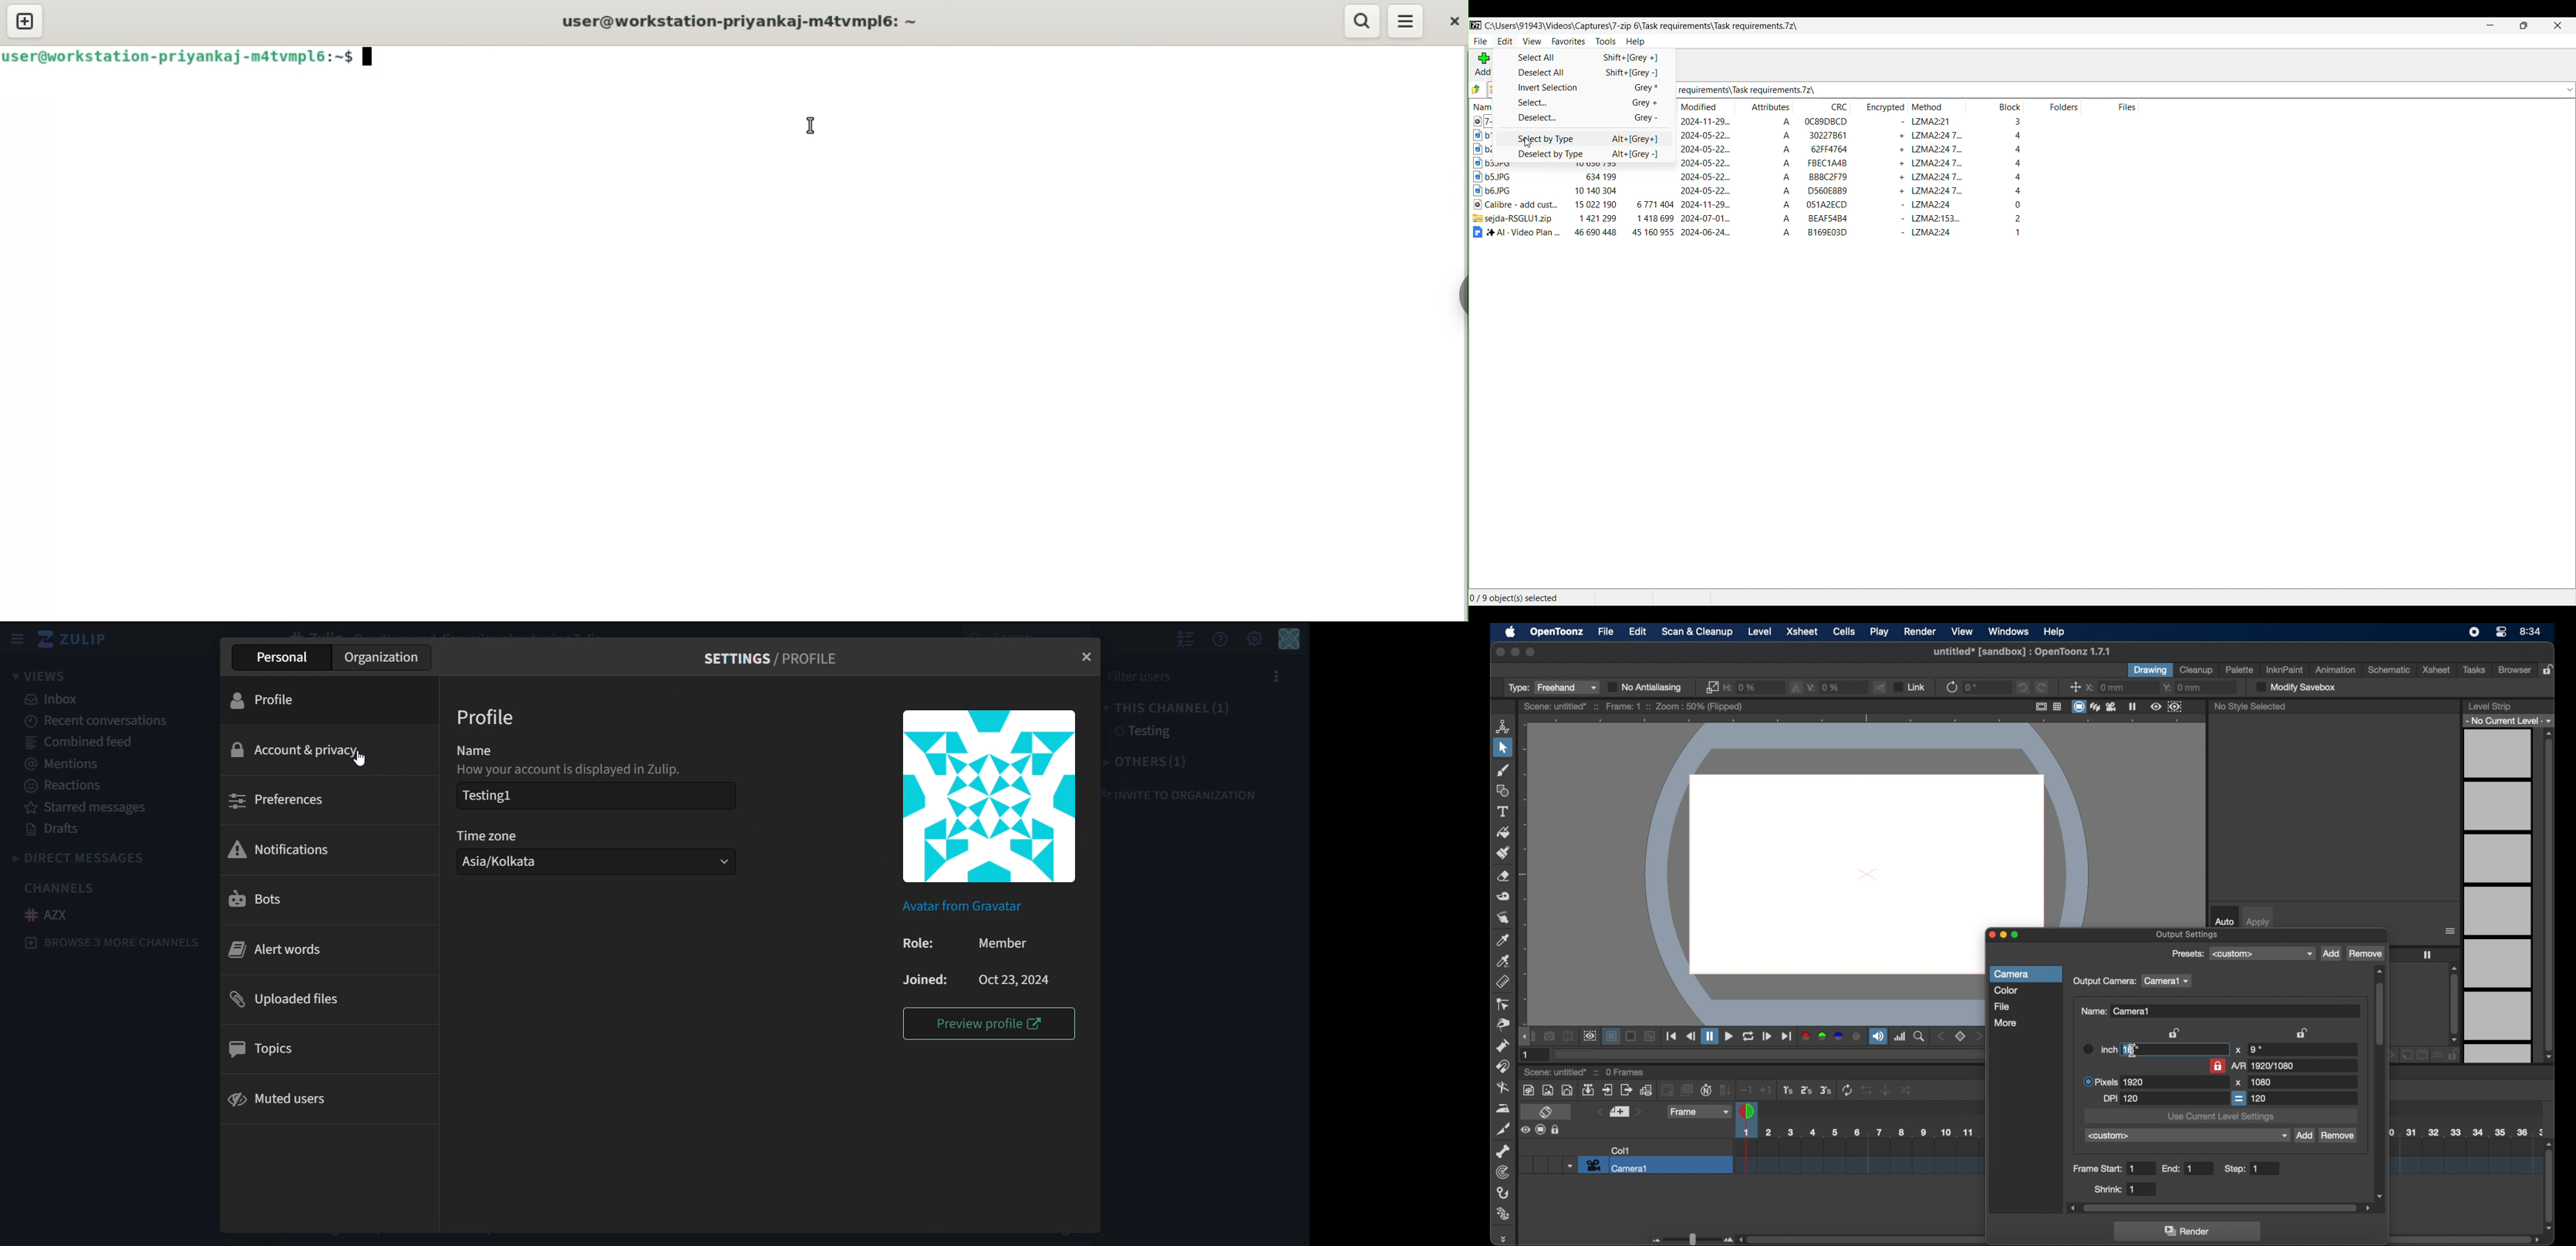 Image resolution: width=2576 pixels, height=1260 pixels. What do you see at coordinates (774, 657) in the screenshot?
I see `settings/Profile` at bounding box center [774, 657].